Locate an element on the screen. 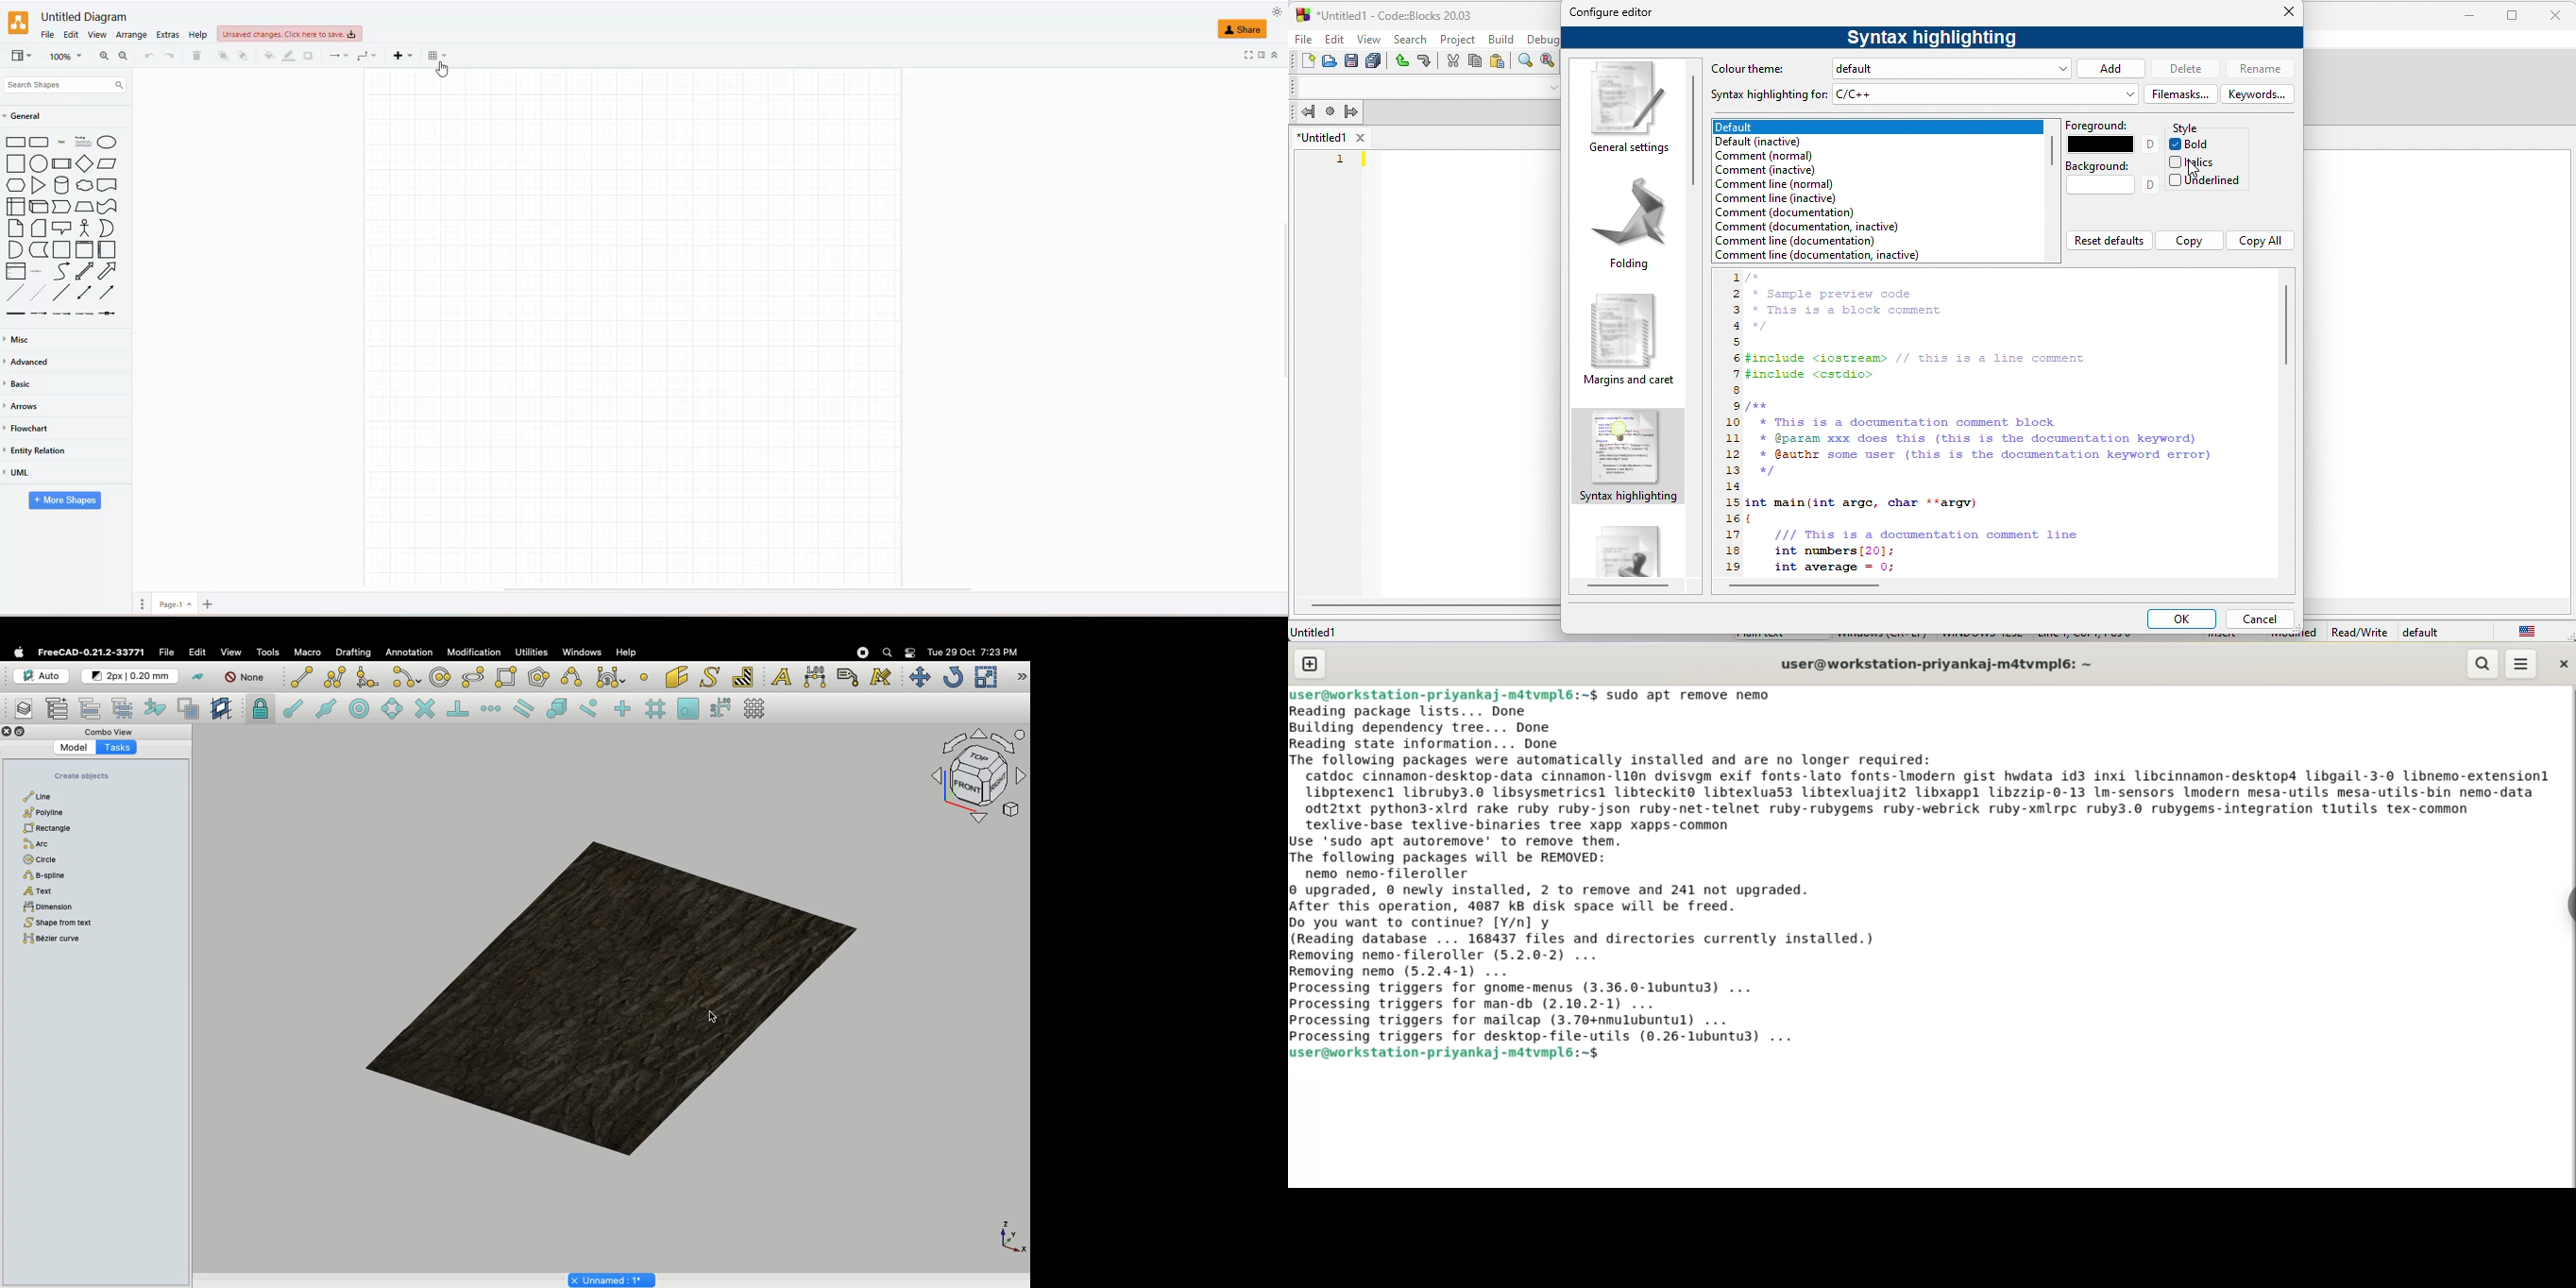 The width and height of the screenshot is (2576, 1288). comment documentation inactive is located at coordinates (1806, 227).